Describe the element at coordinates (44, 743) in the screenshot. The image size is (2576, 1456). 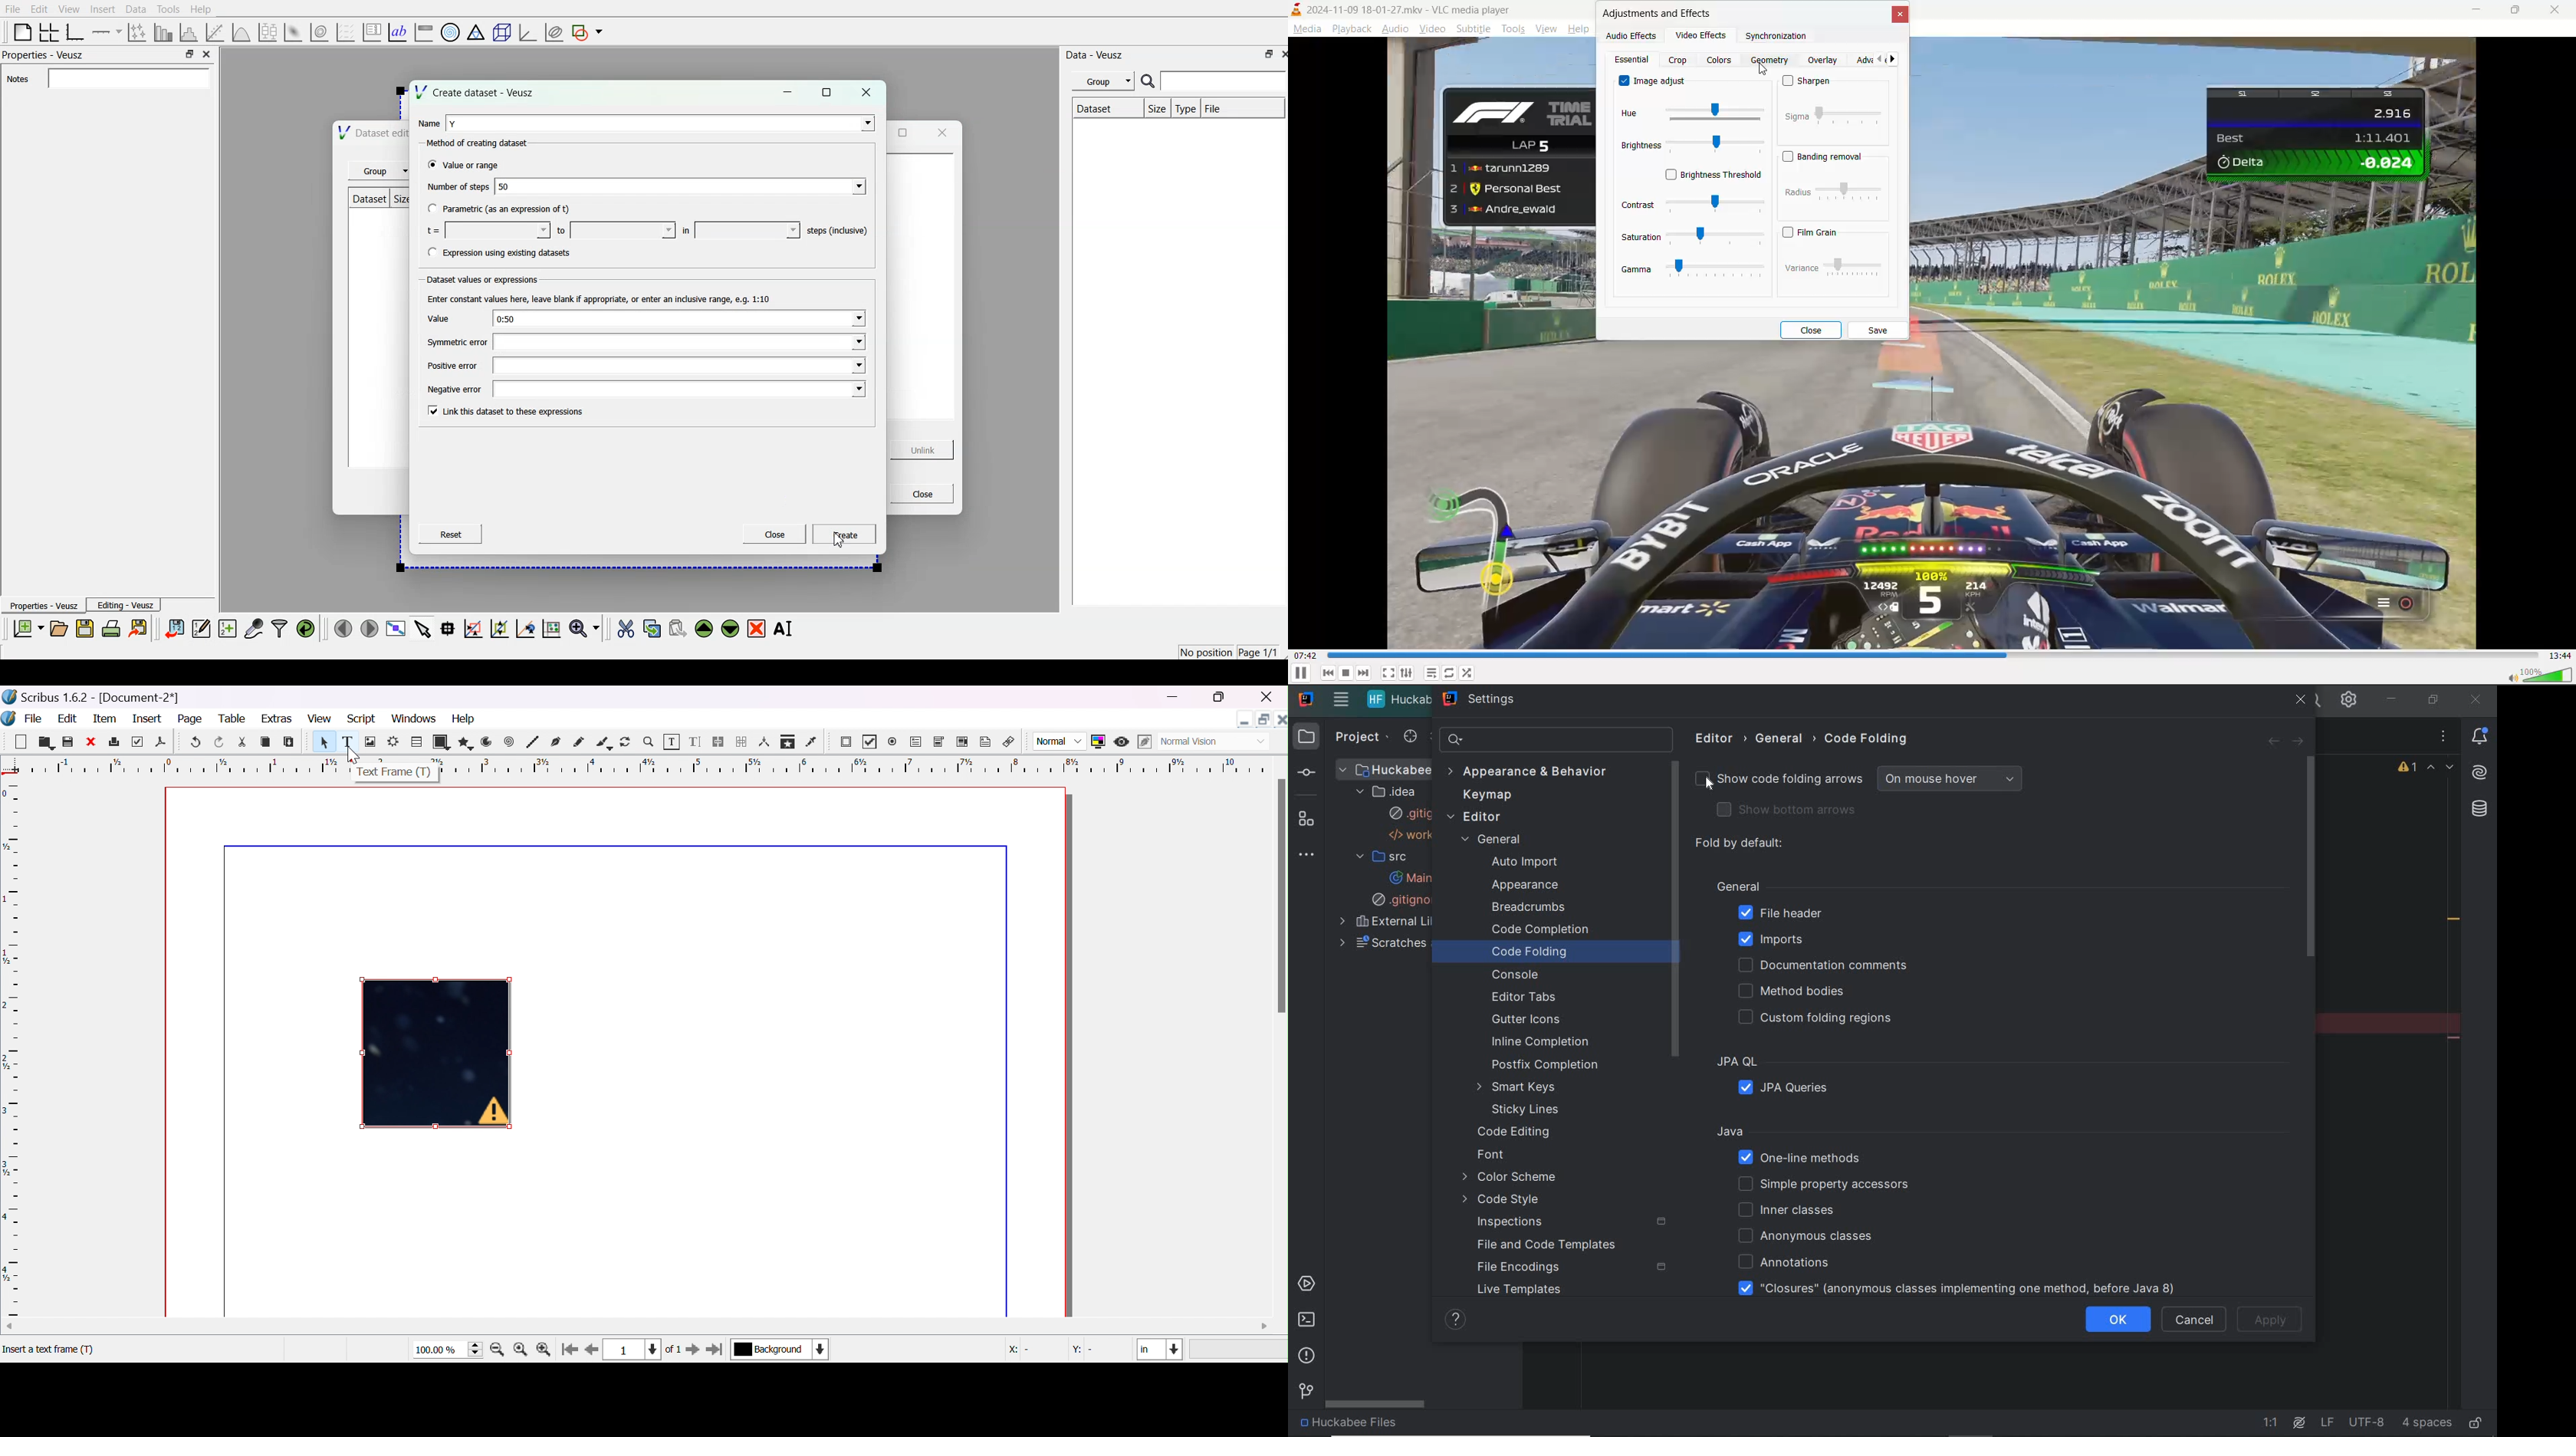
I see `open` at that location.